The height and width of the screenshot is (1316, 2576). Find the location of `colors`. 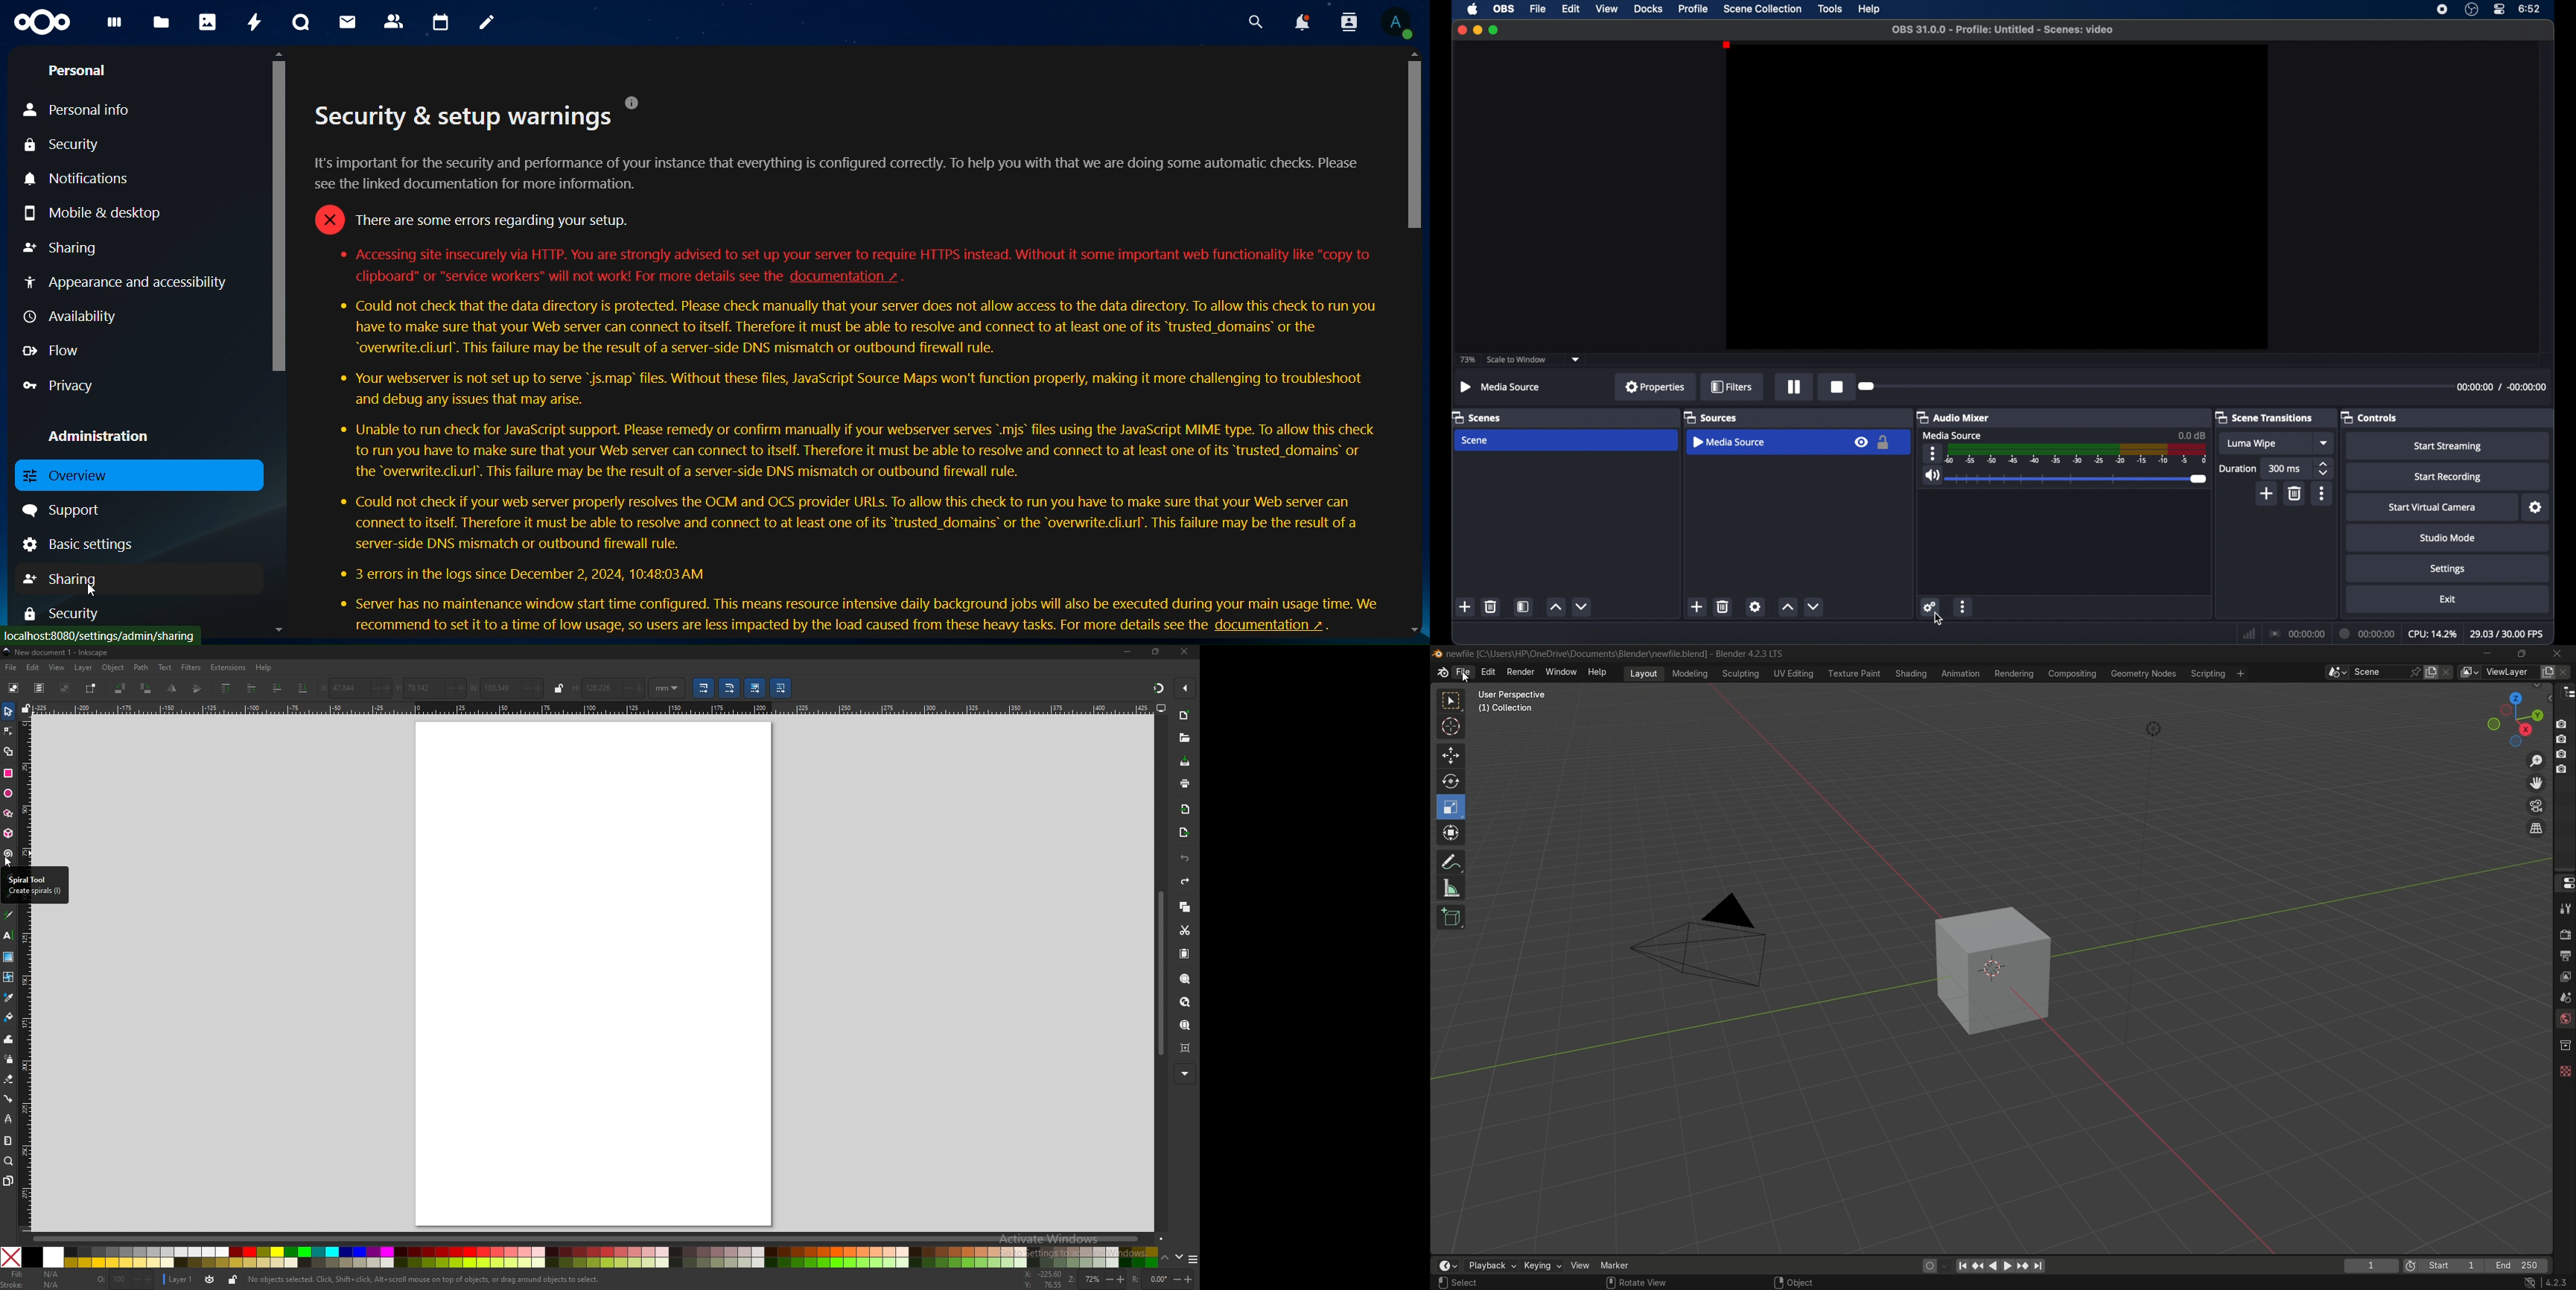

colors is located at coordinates (580, 1258).